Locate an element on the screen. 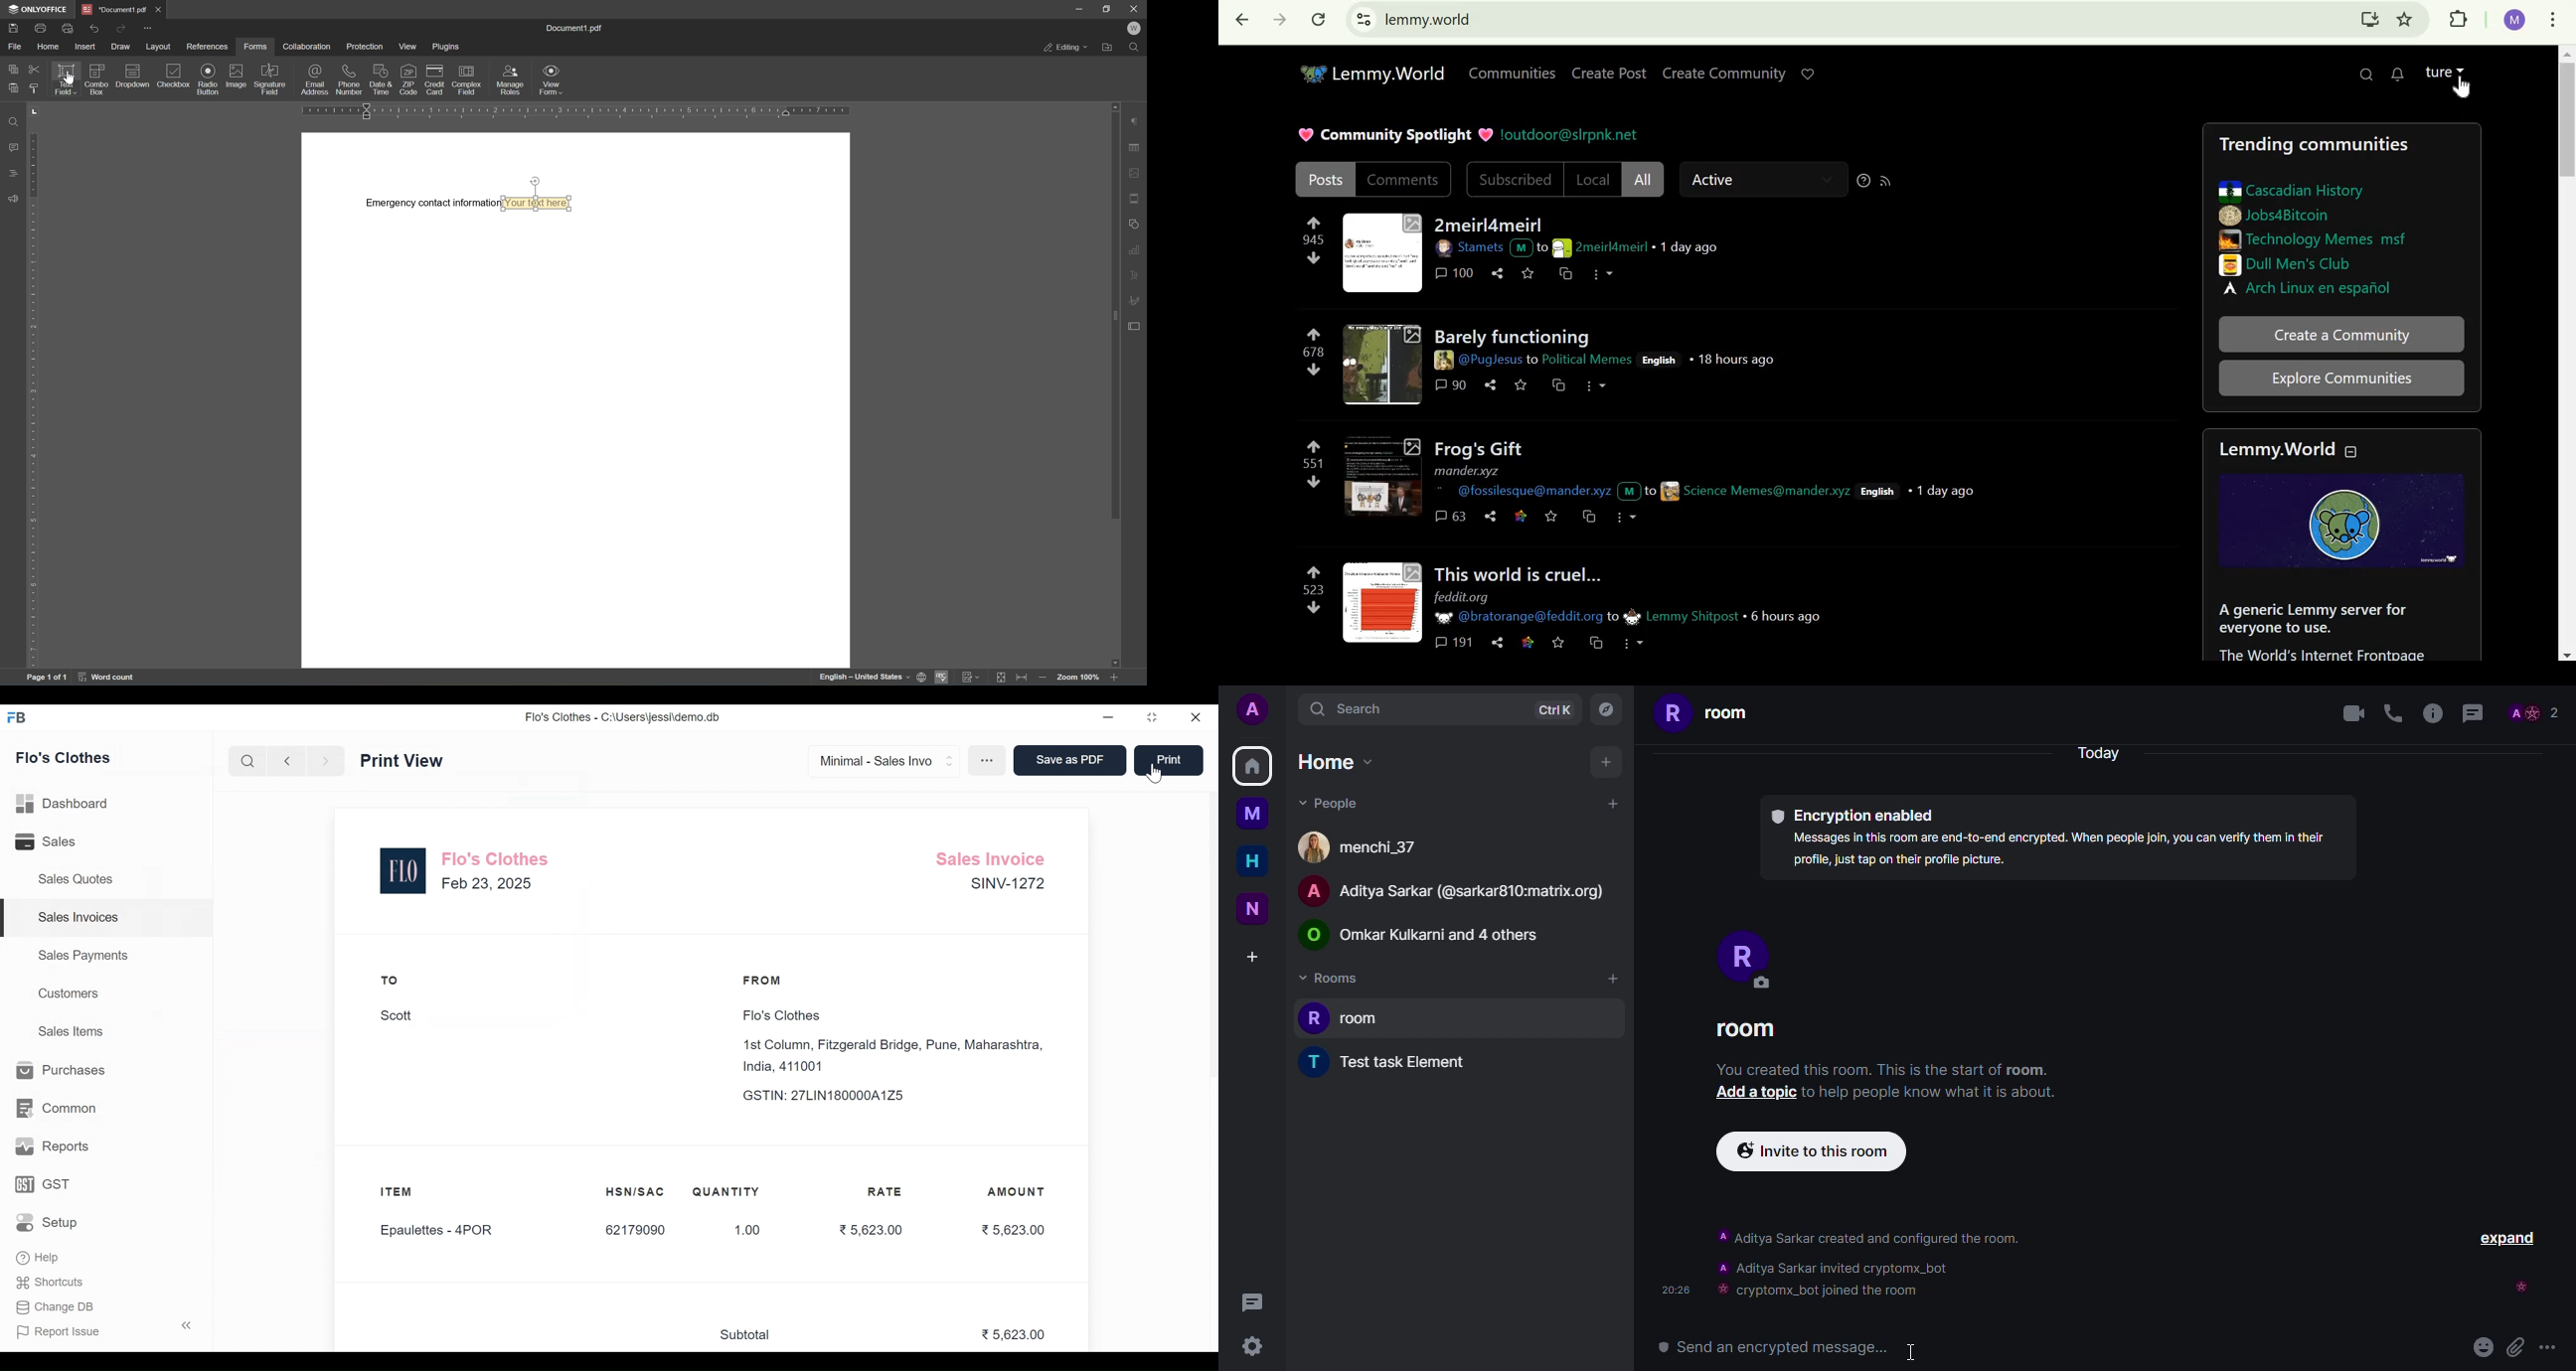  send an encrypted message is located at coordinates (1797, 1346).